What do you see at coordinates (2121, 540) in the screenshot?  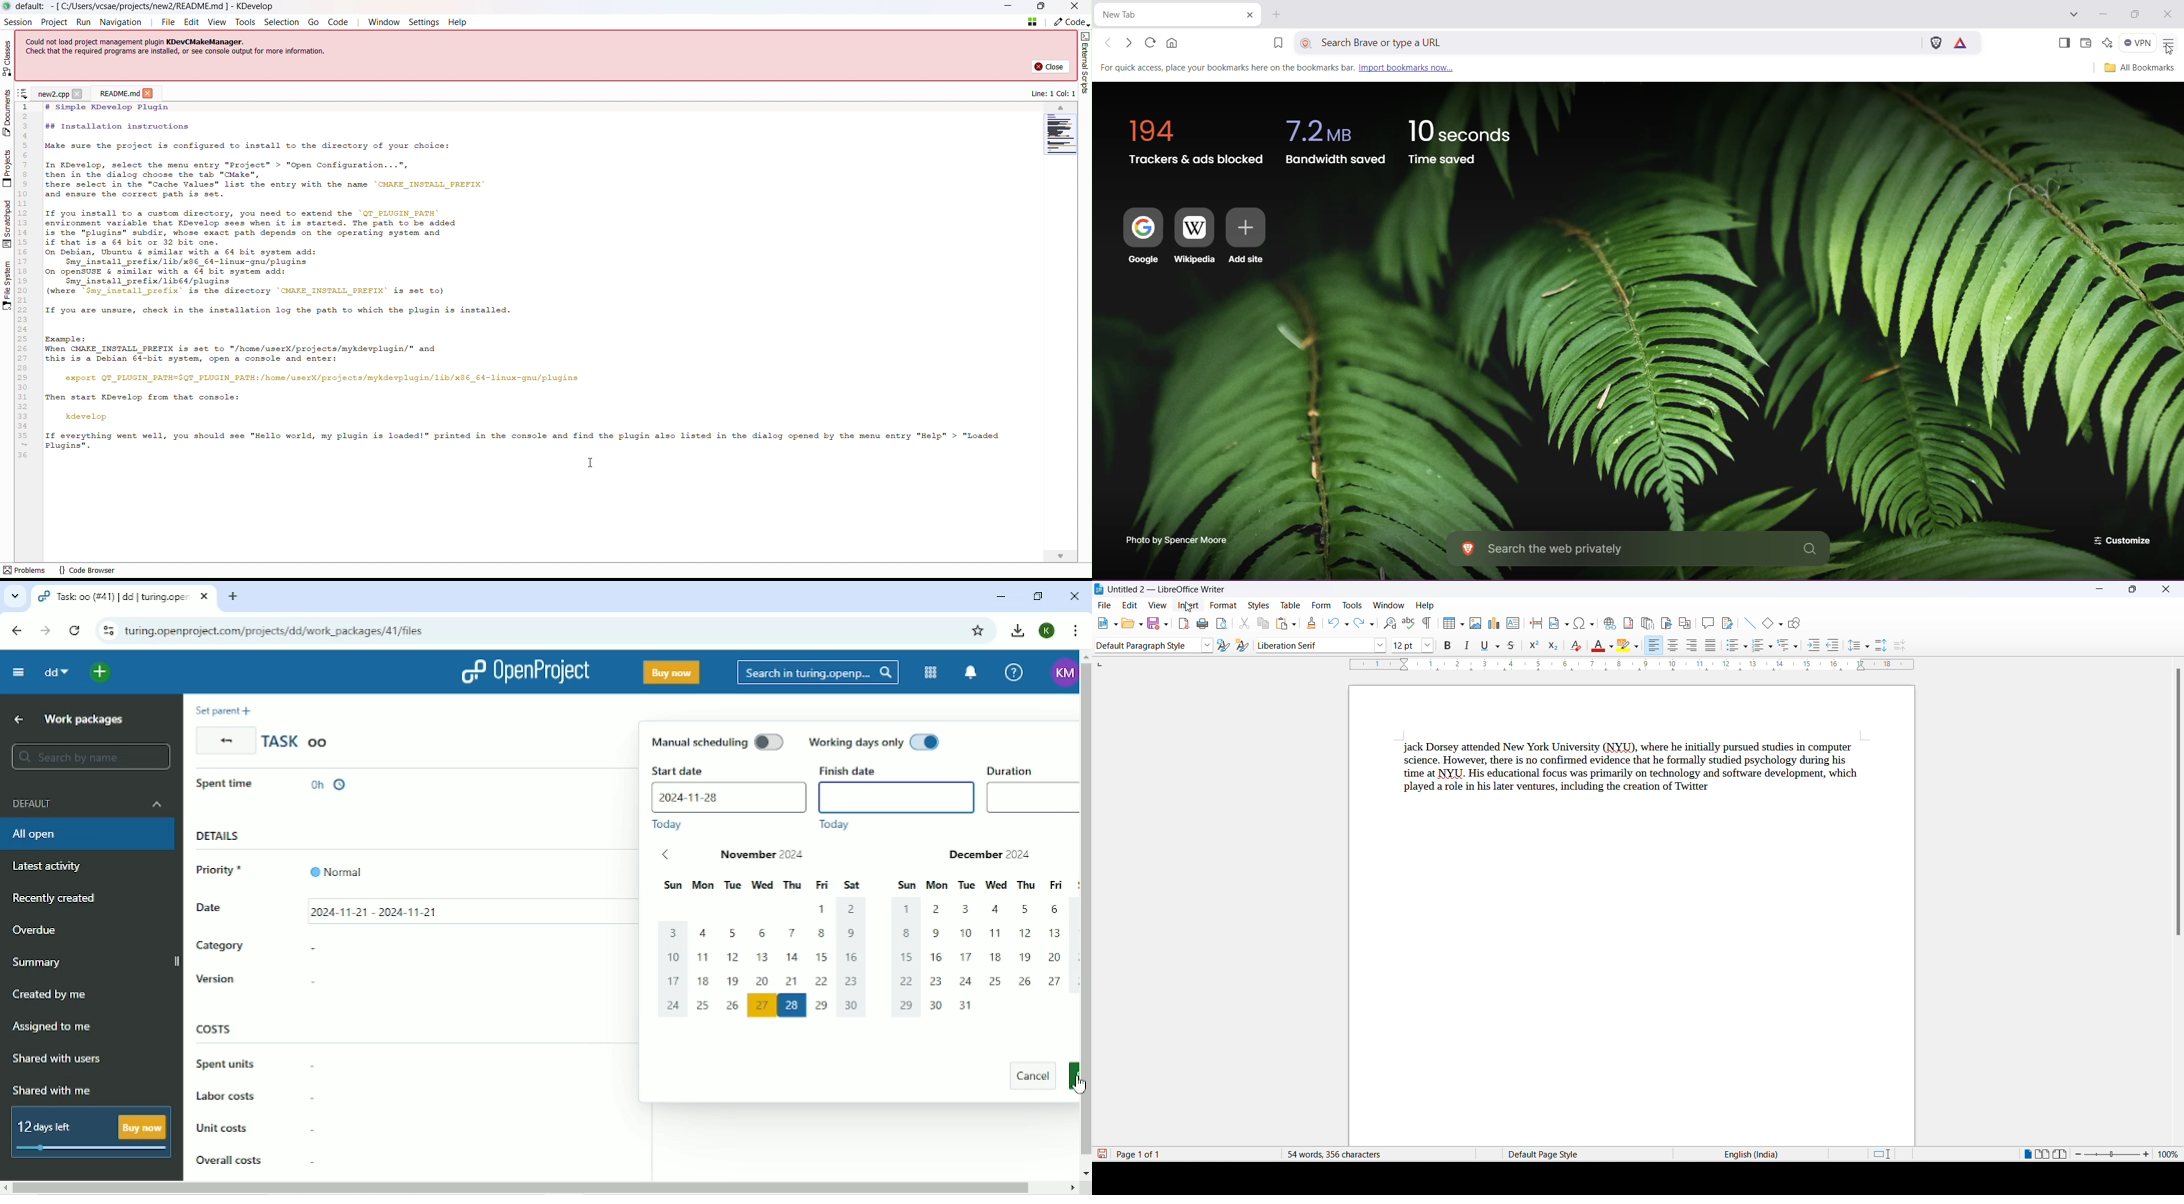 I see `Customize` at bounding box center [2121, 540].